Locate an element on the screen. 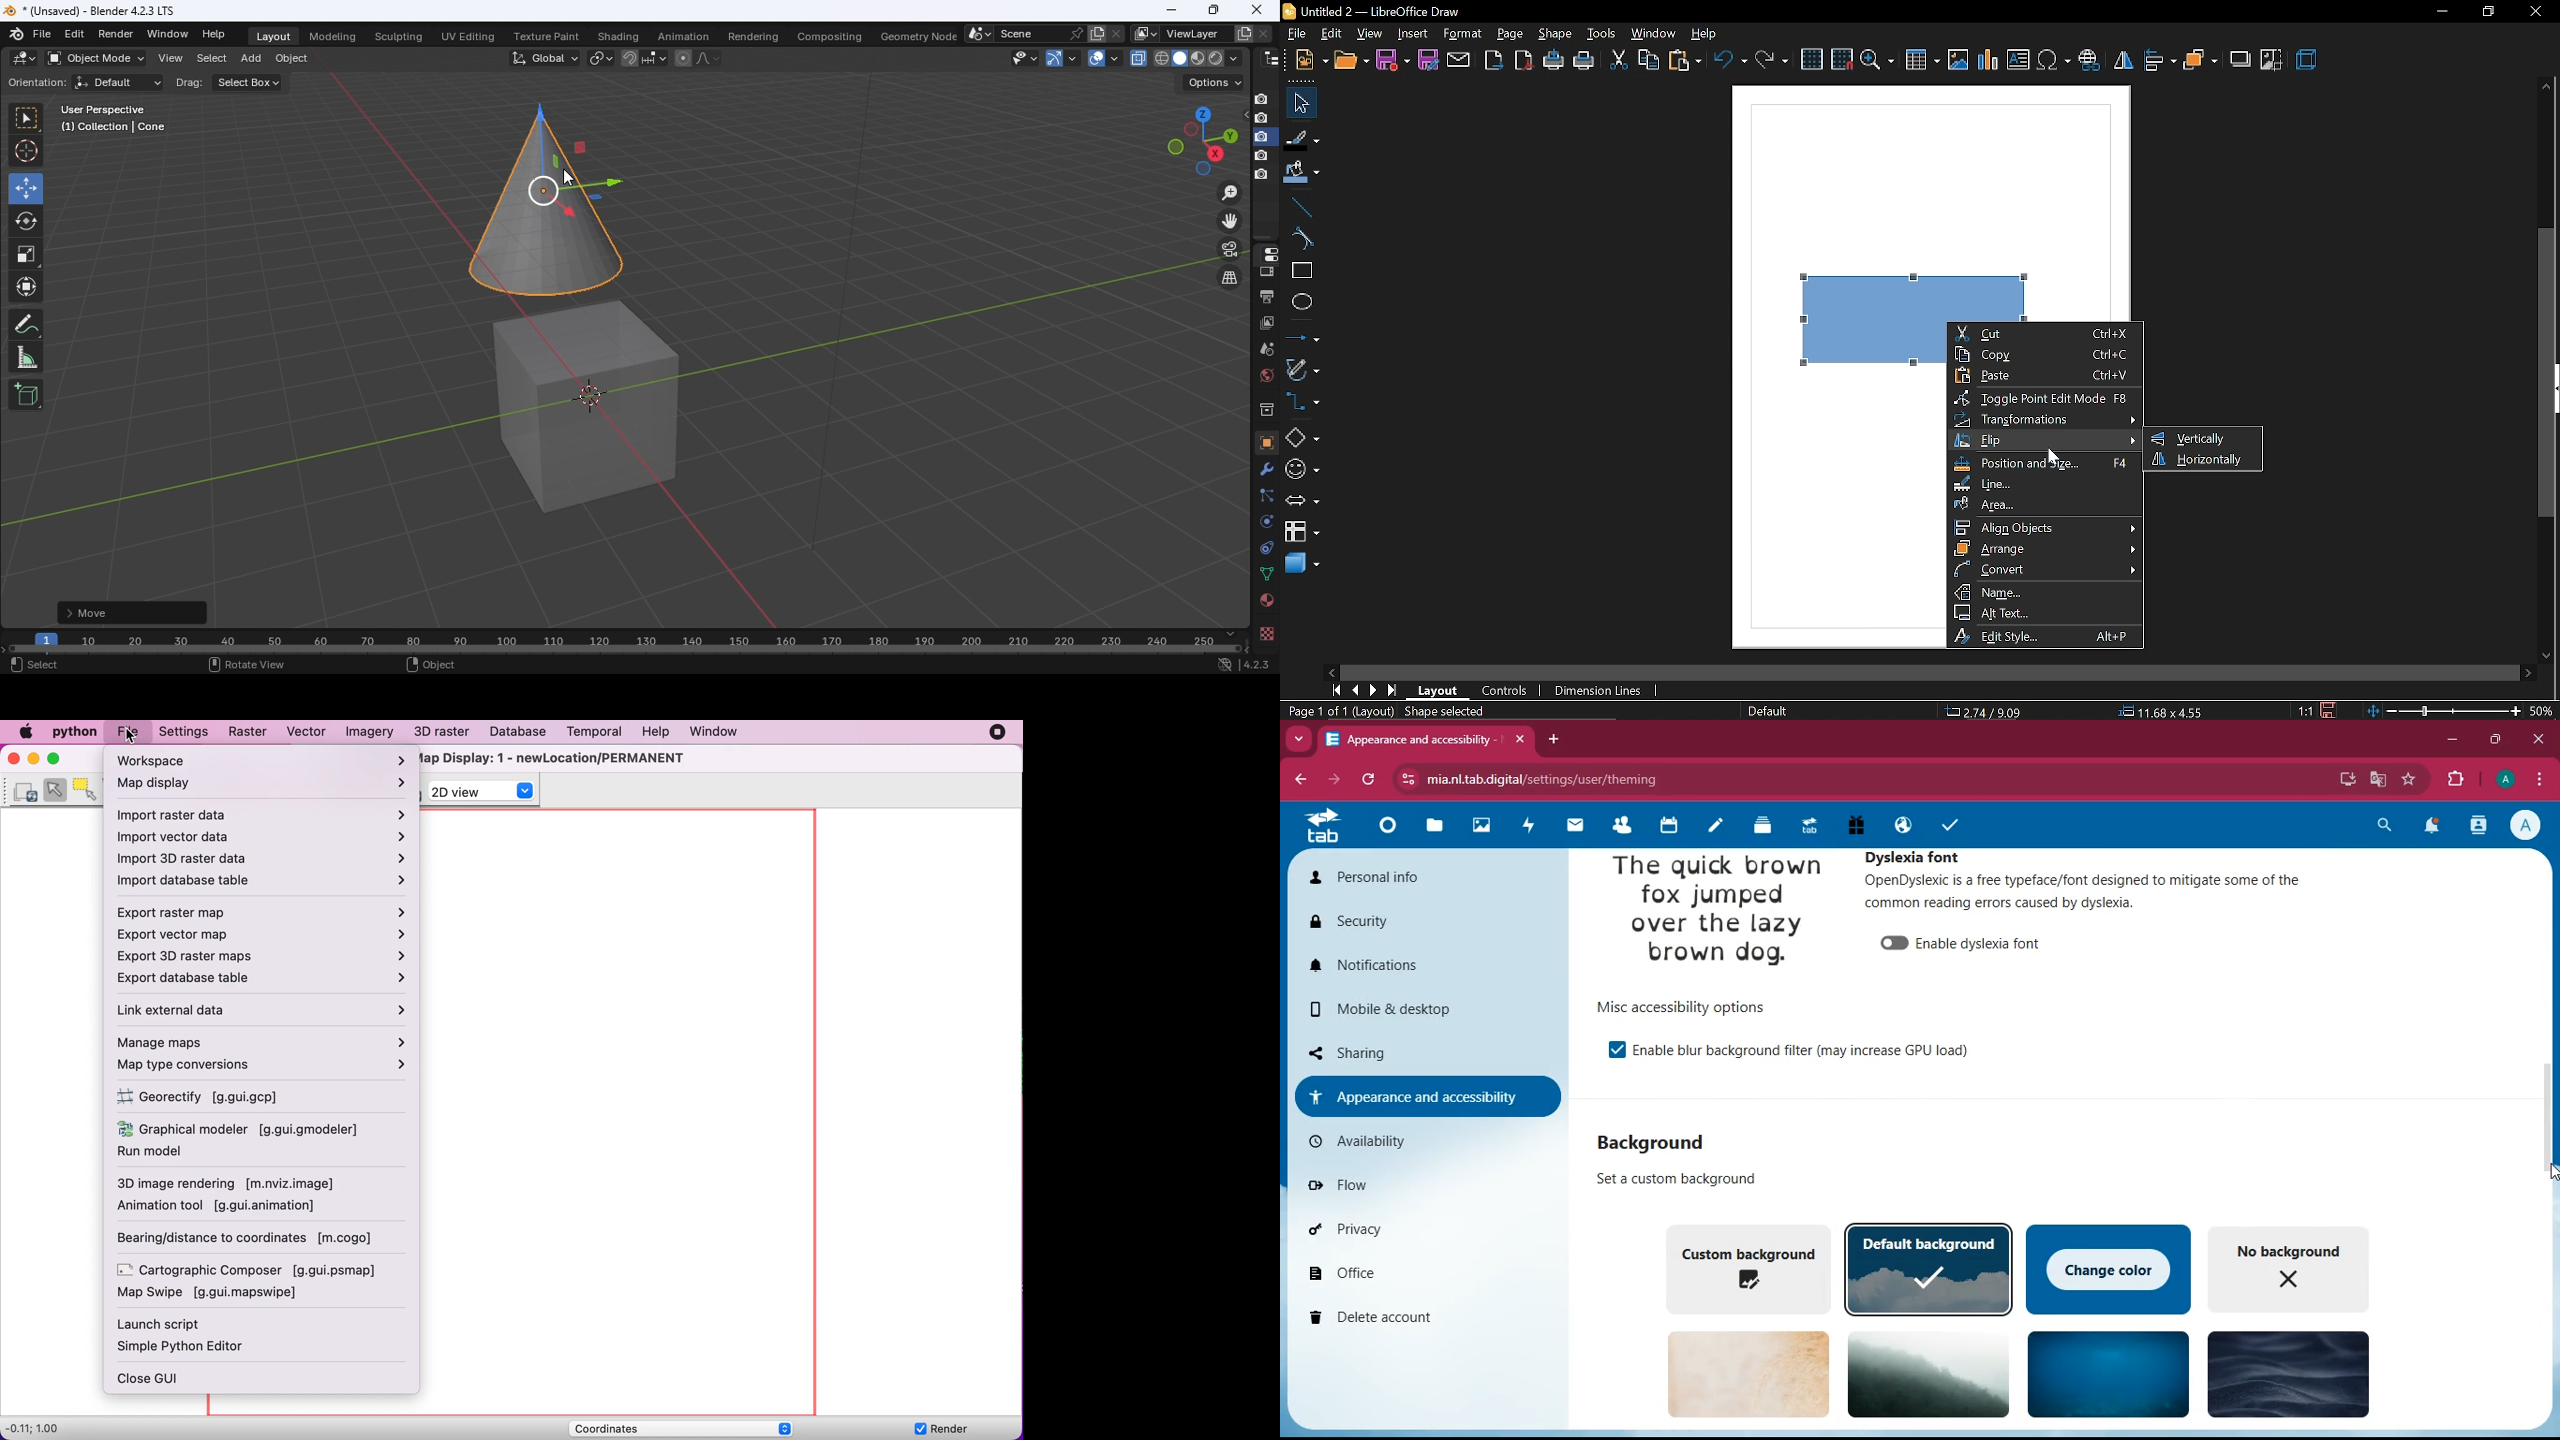 The height and width of the screenshot is (1456, 2576). notifications is located at coordinates (1415, 966).